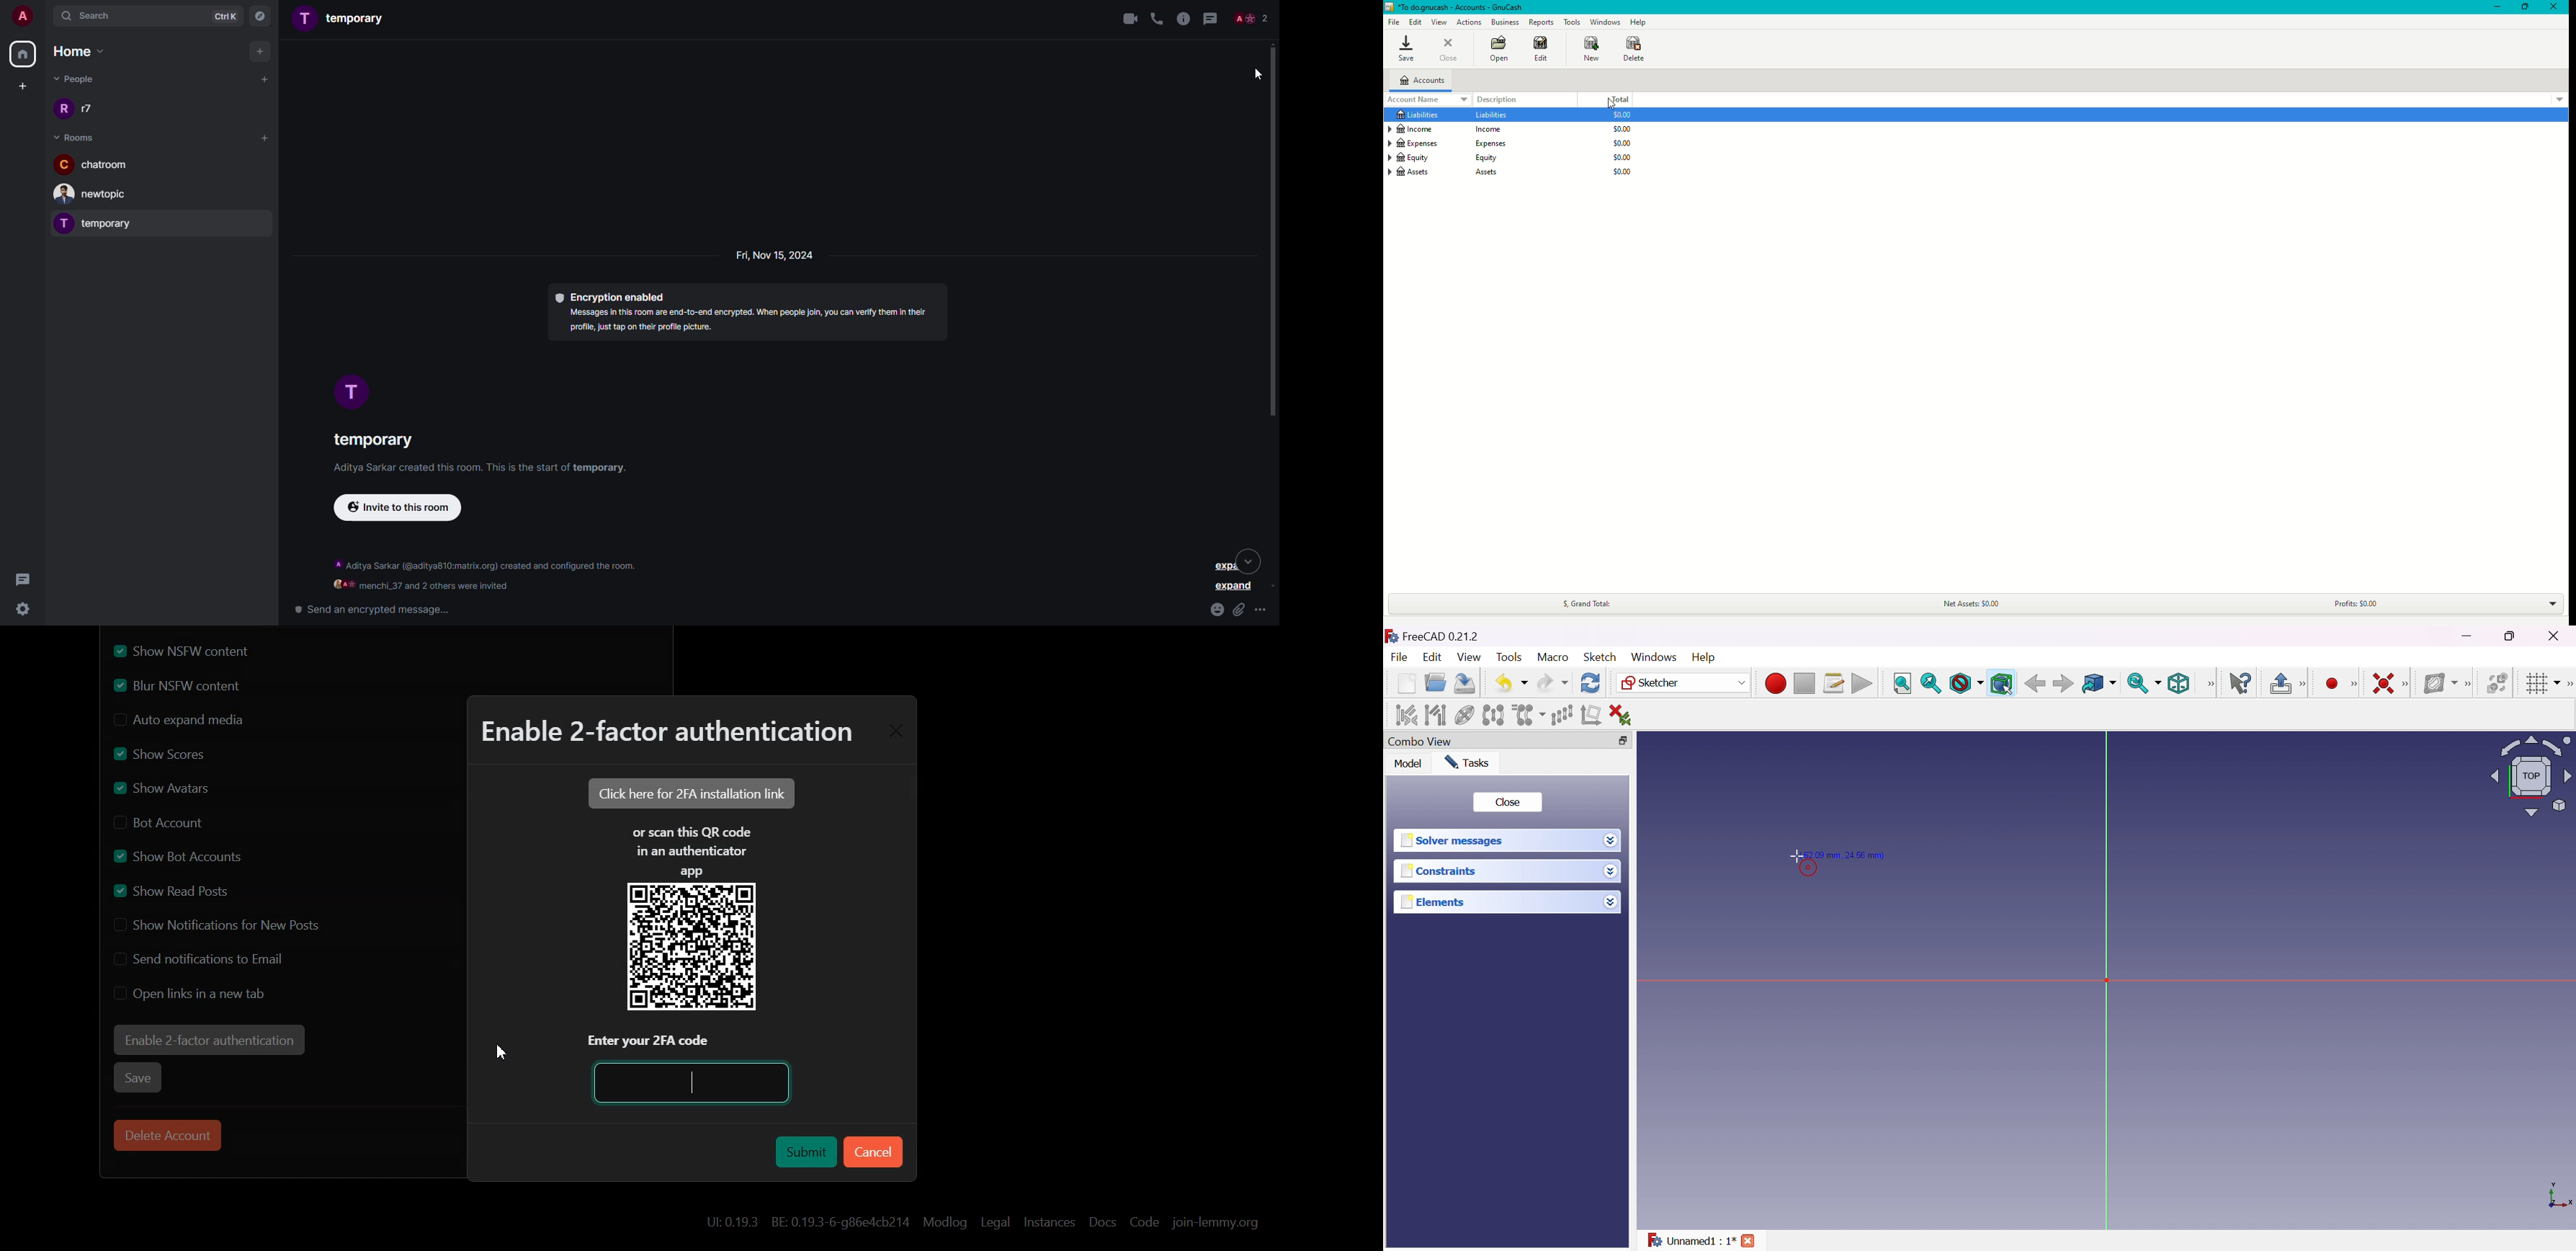  Describe the element at coordinates (1235, 588) in the screenshot. I see `expand` at that location.